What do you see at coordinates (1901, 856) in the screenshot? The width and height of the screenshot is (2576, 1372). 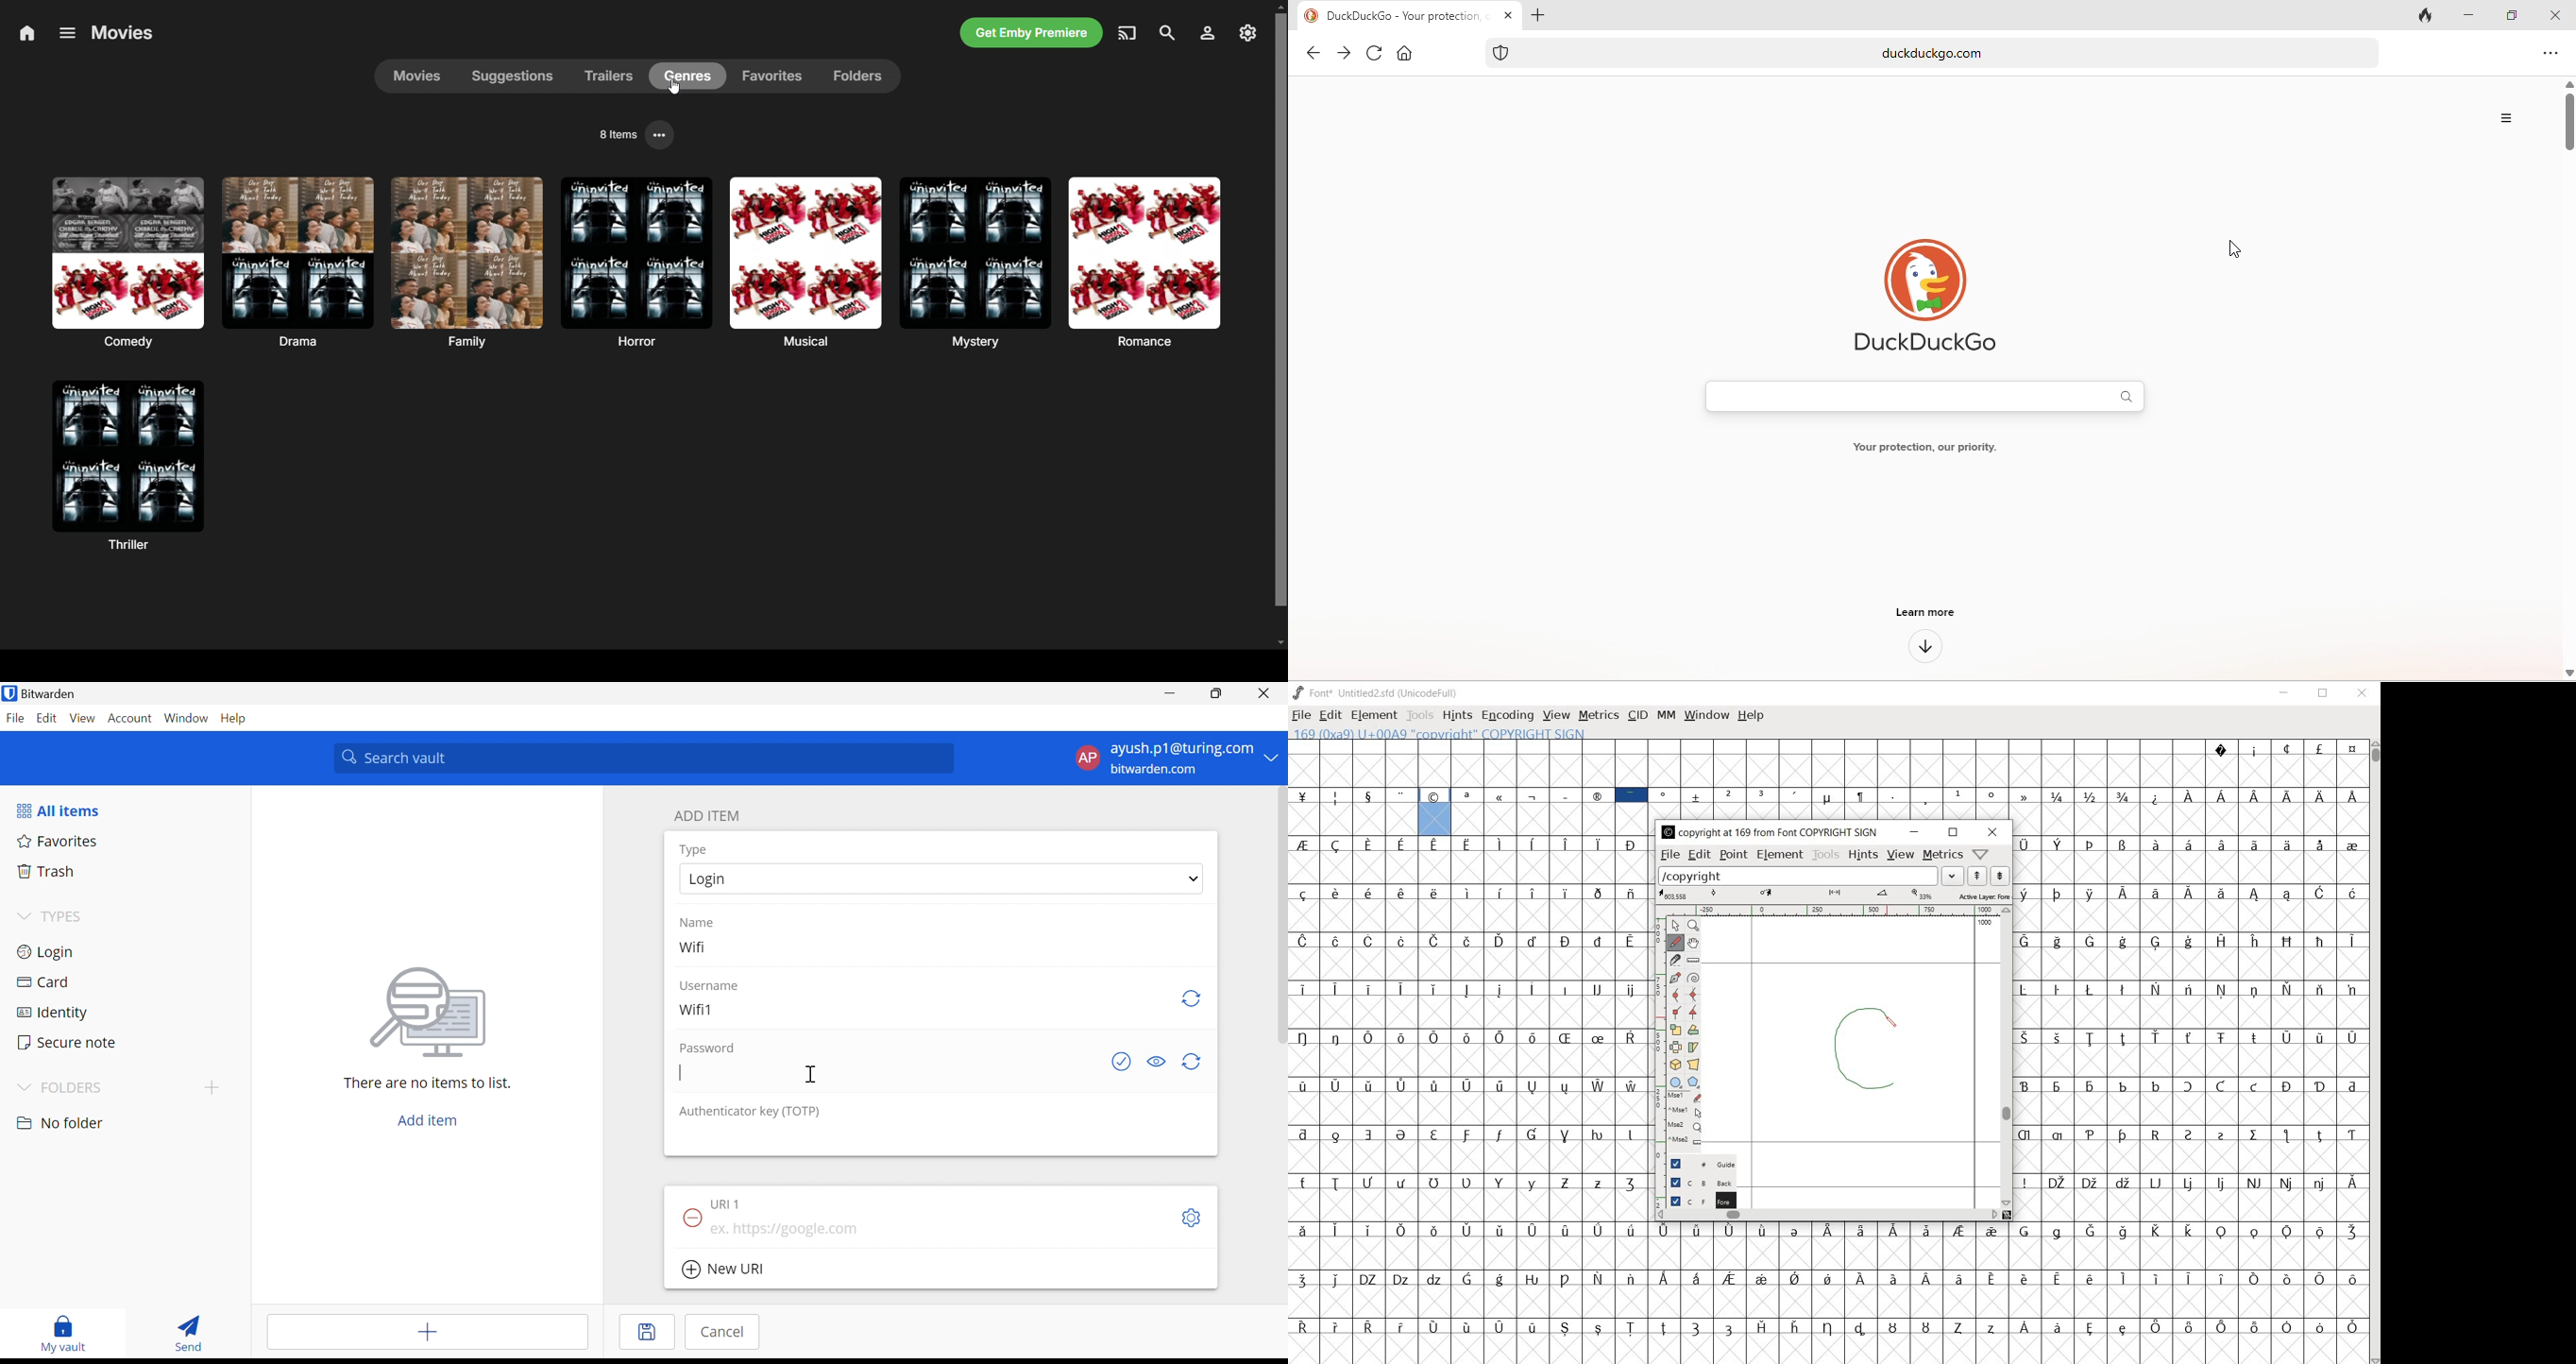 I see `view` at bounding box center [1901, 856].